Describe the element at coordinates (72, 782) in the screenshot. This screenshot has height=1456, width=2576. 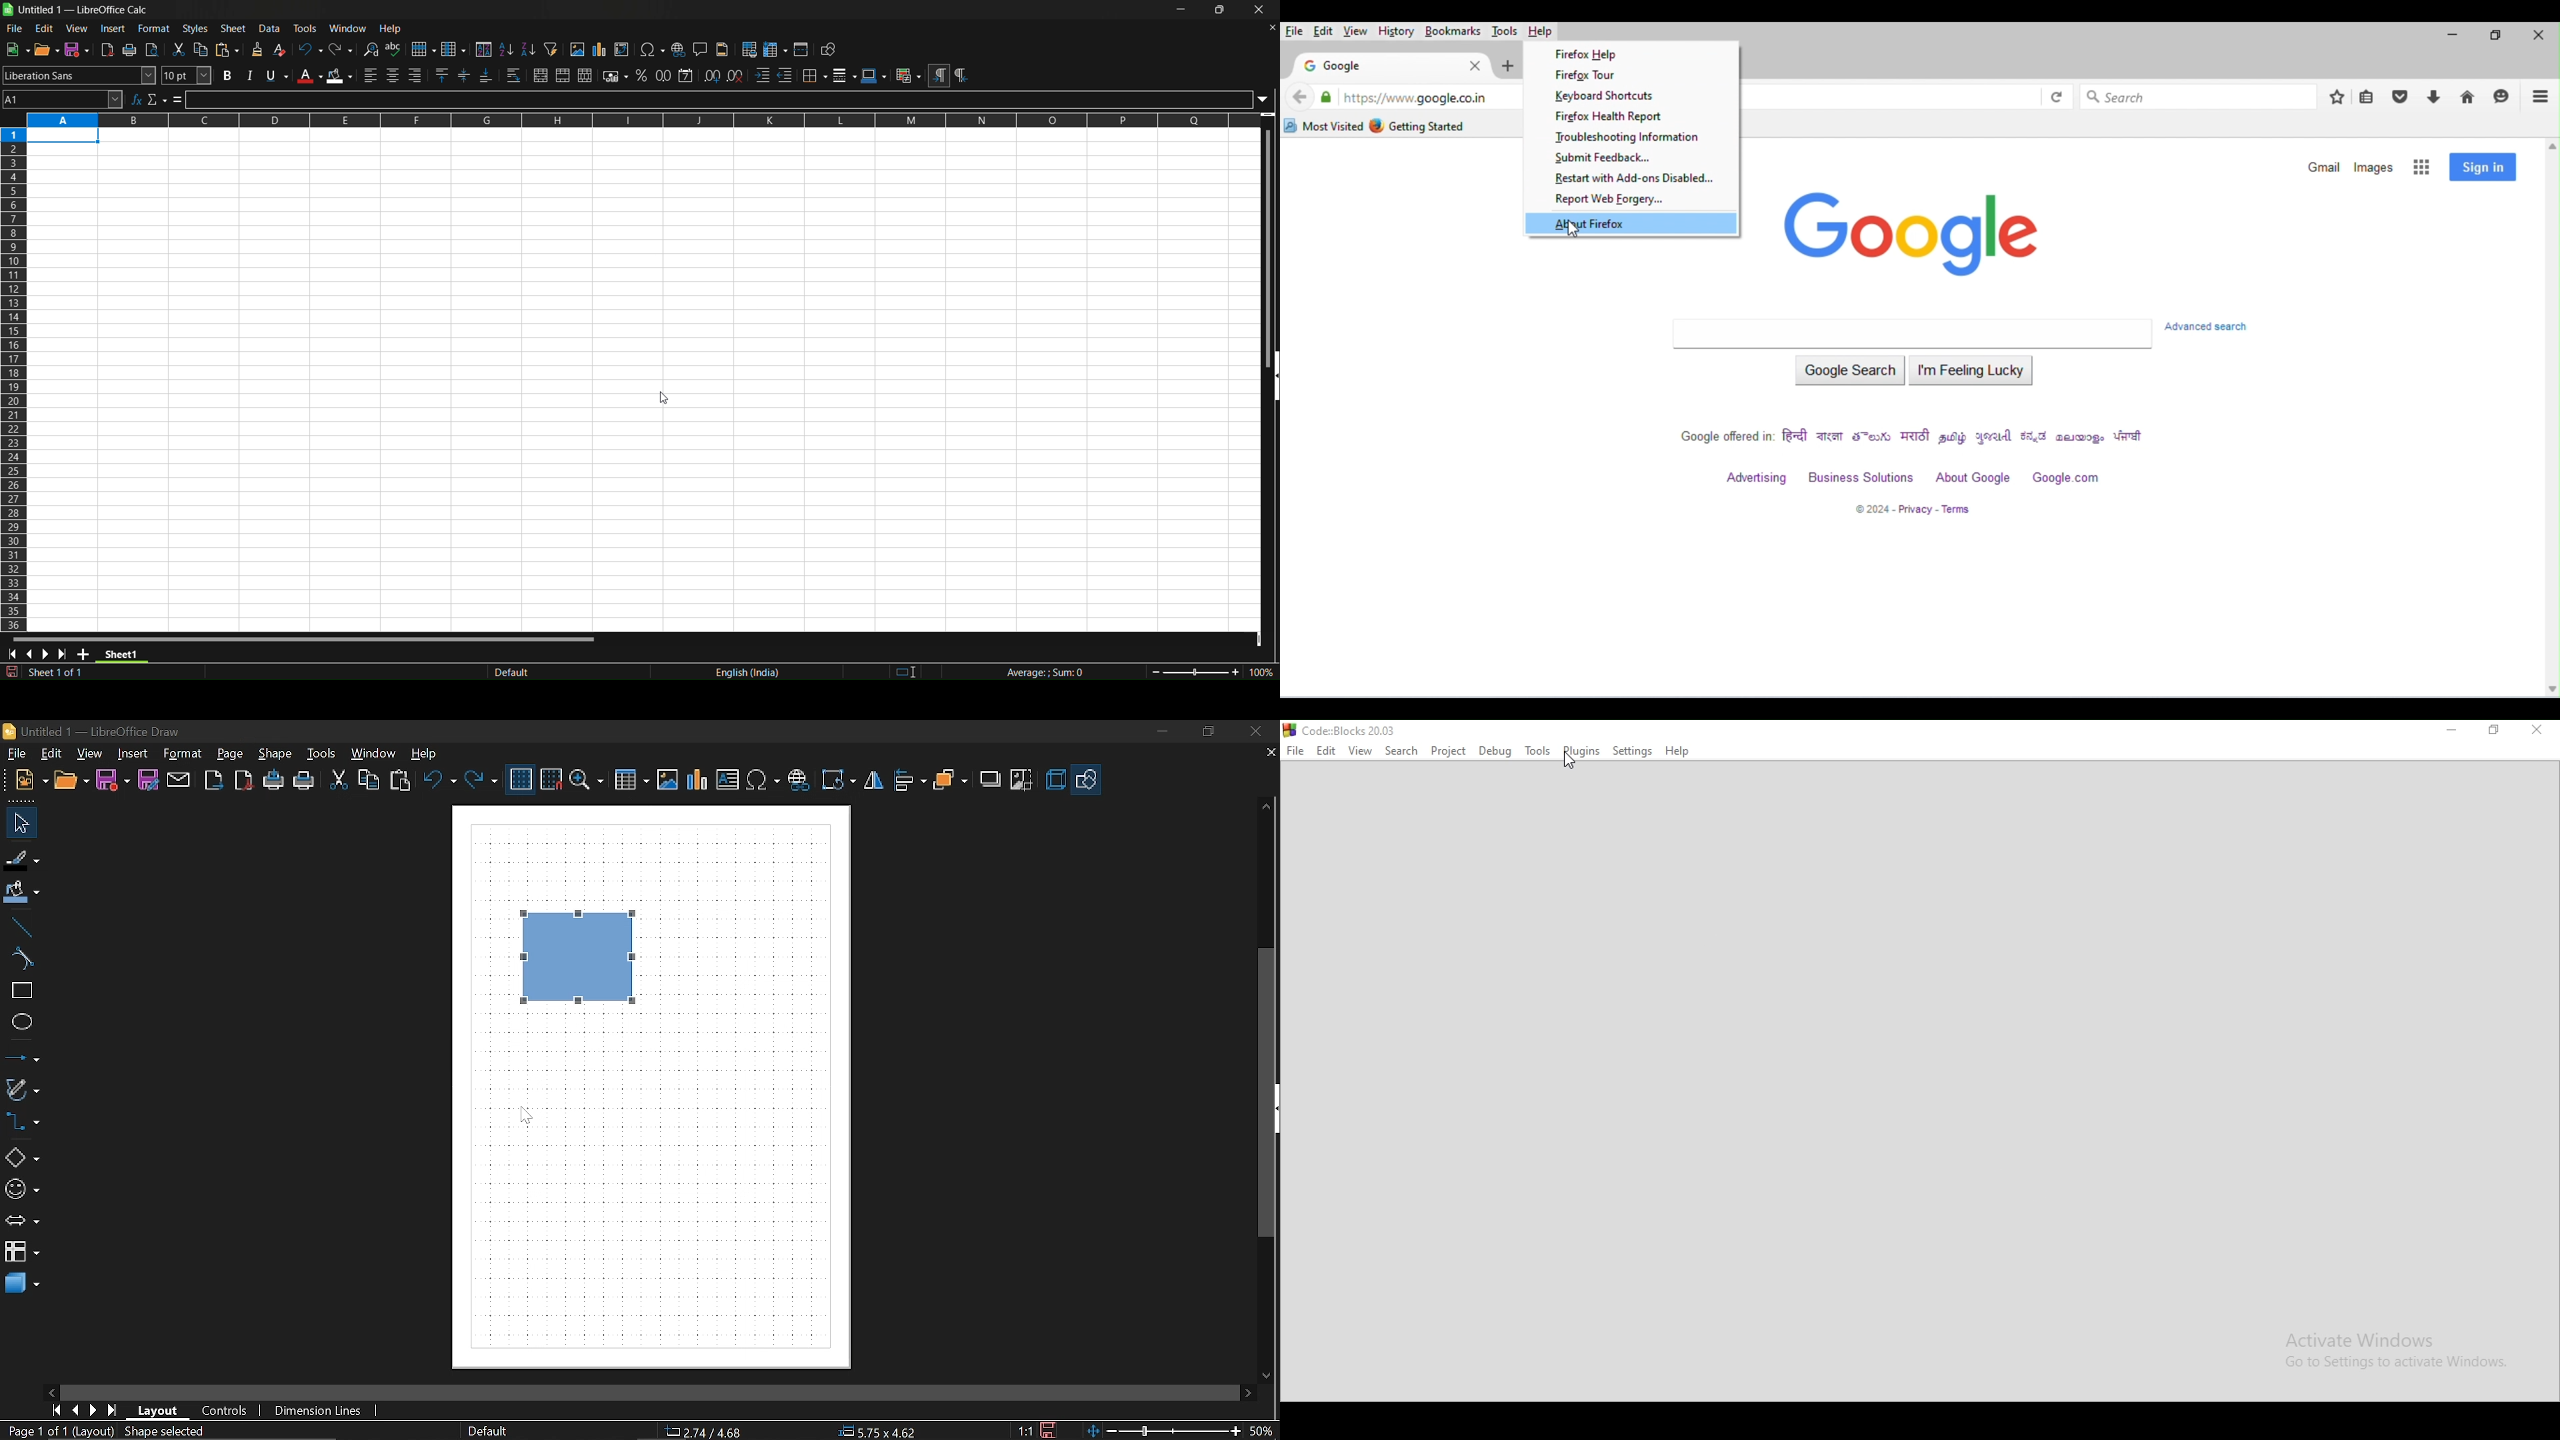
I see `Open` at that location.